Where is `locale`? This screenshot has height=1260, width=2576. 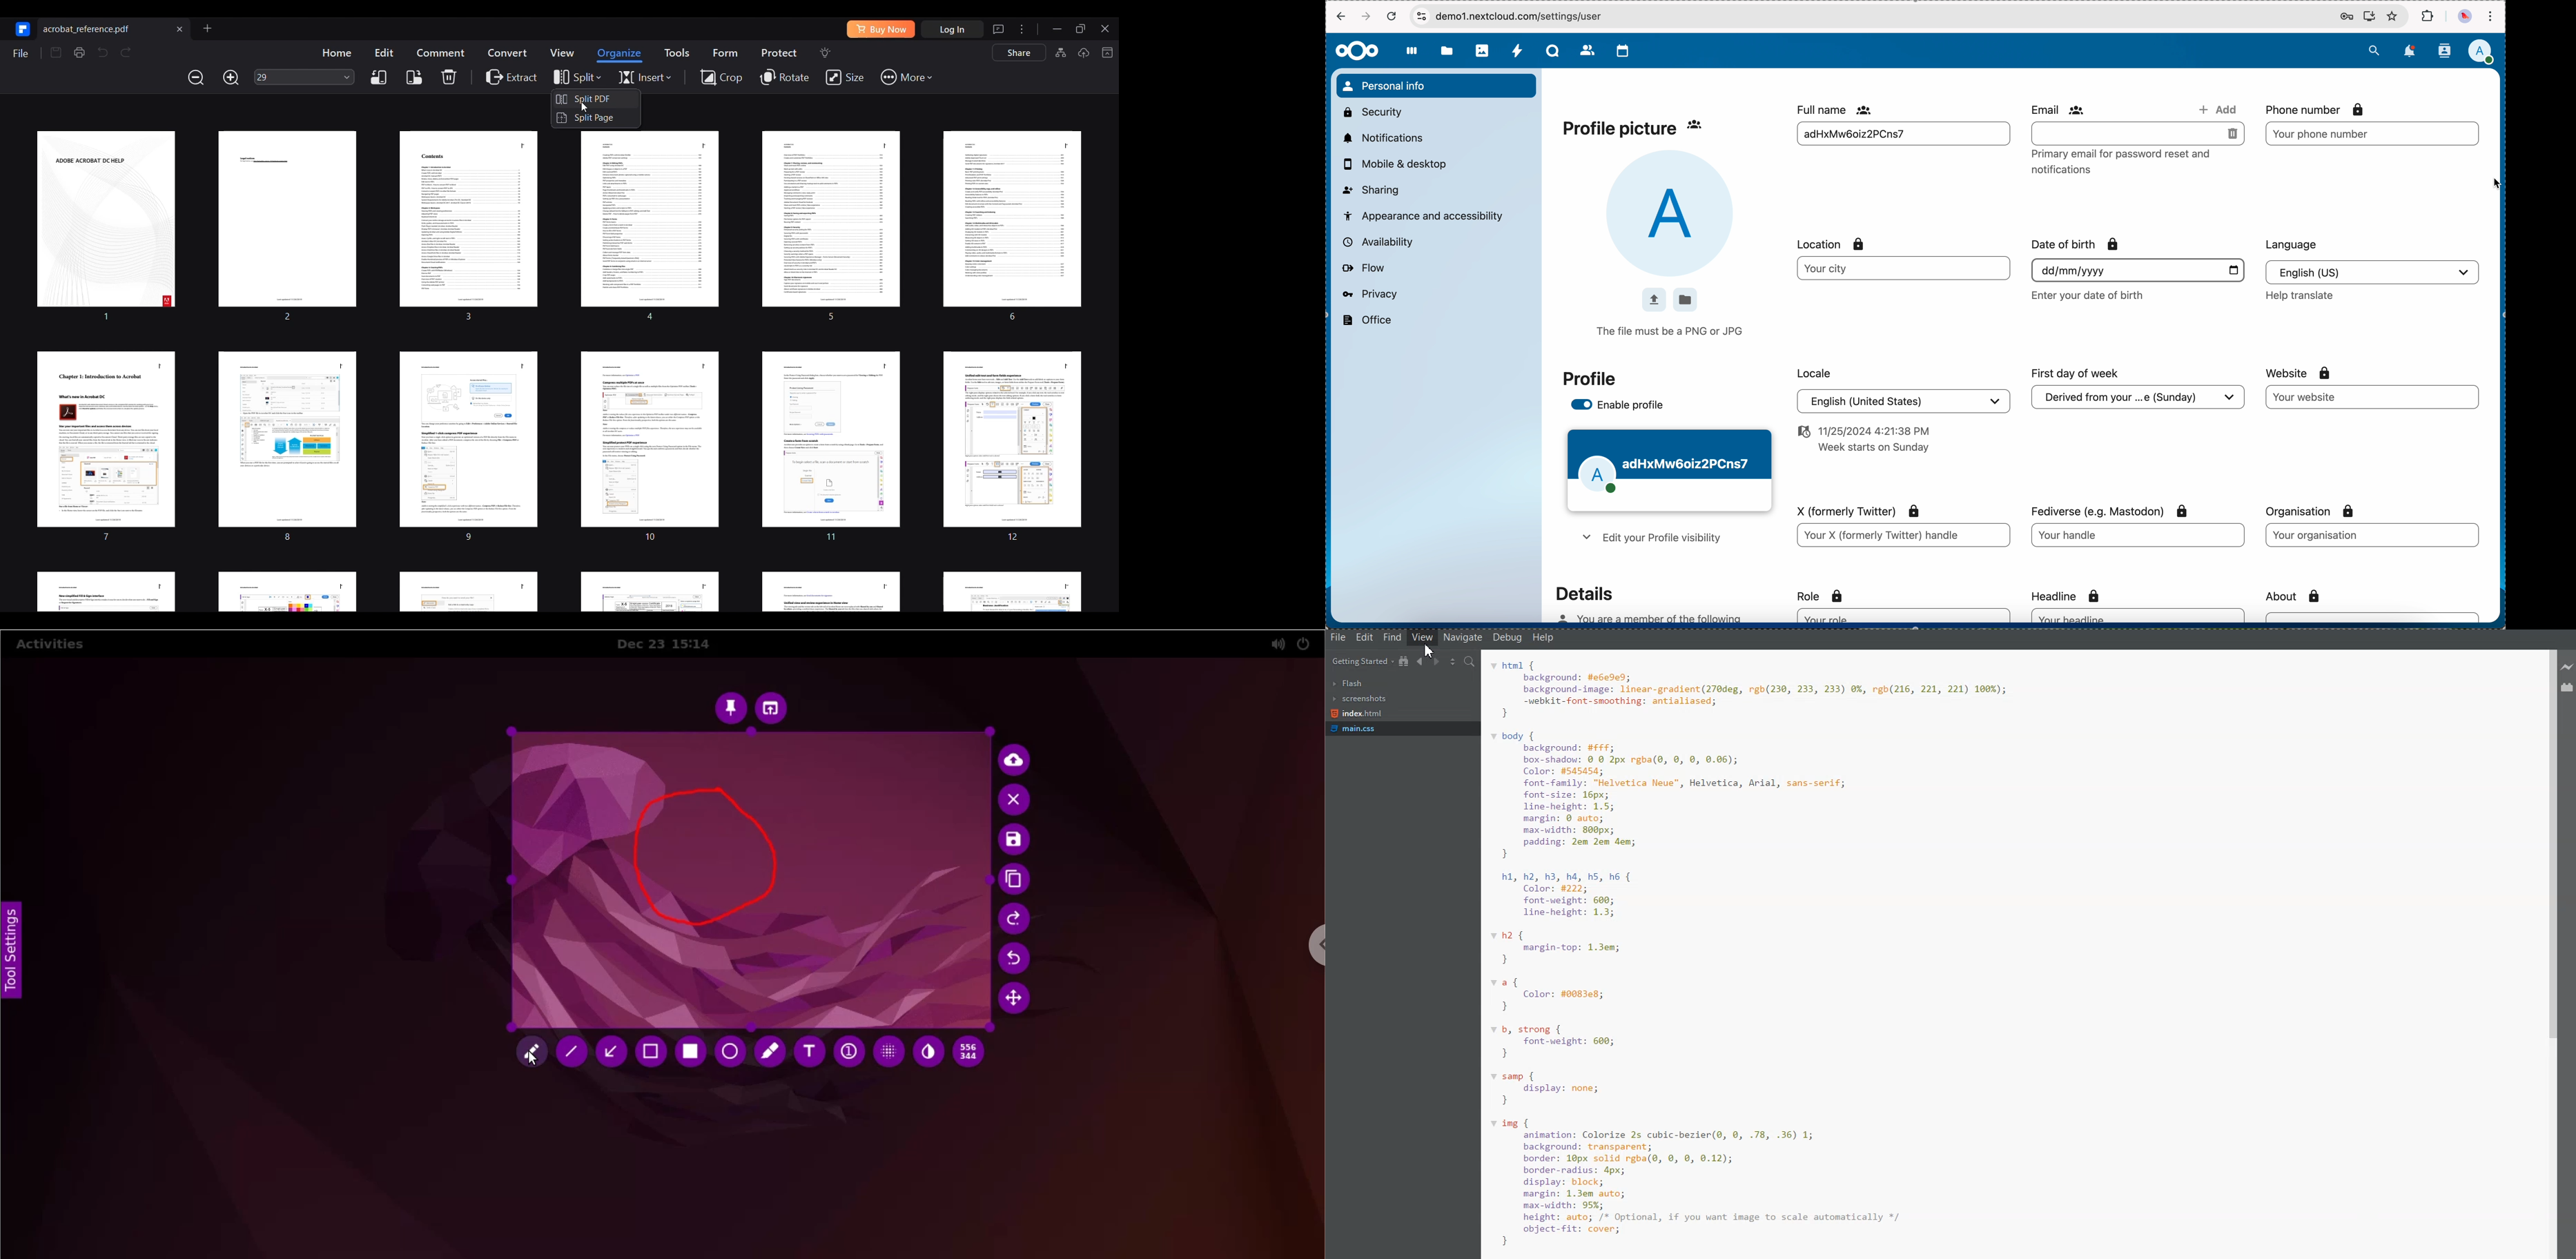 locale is located at coordinates (1815, 372).